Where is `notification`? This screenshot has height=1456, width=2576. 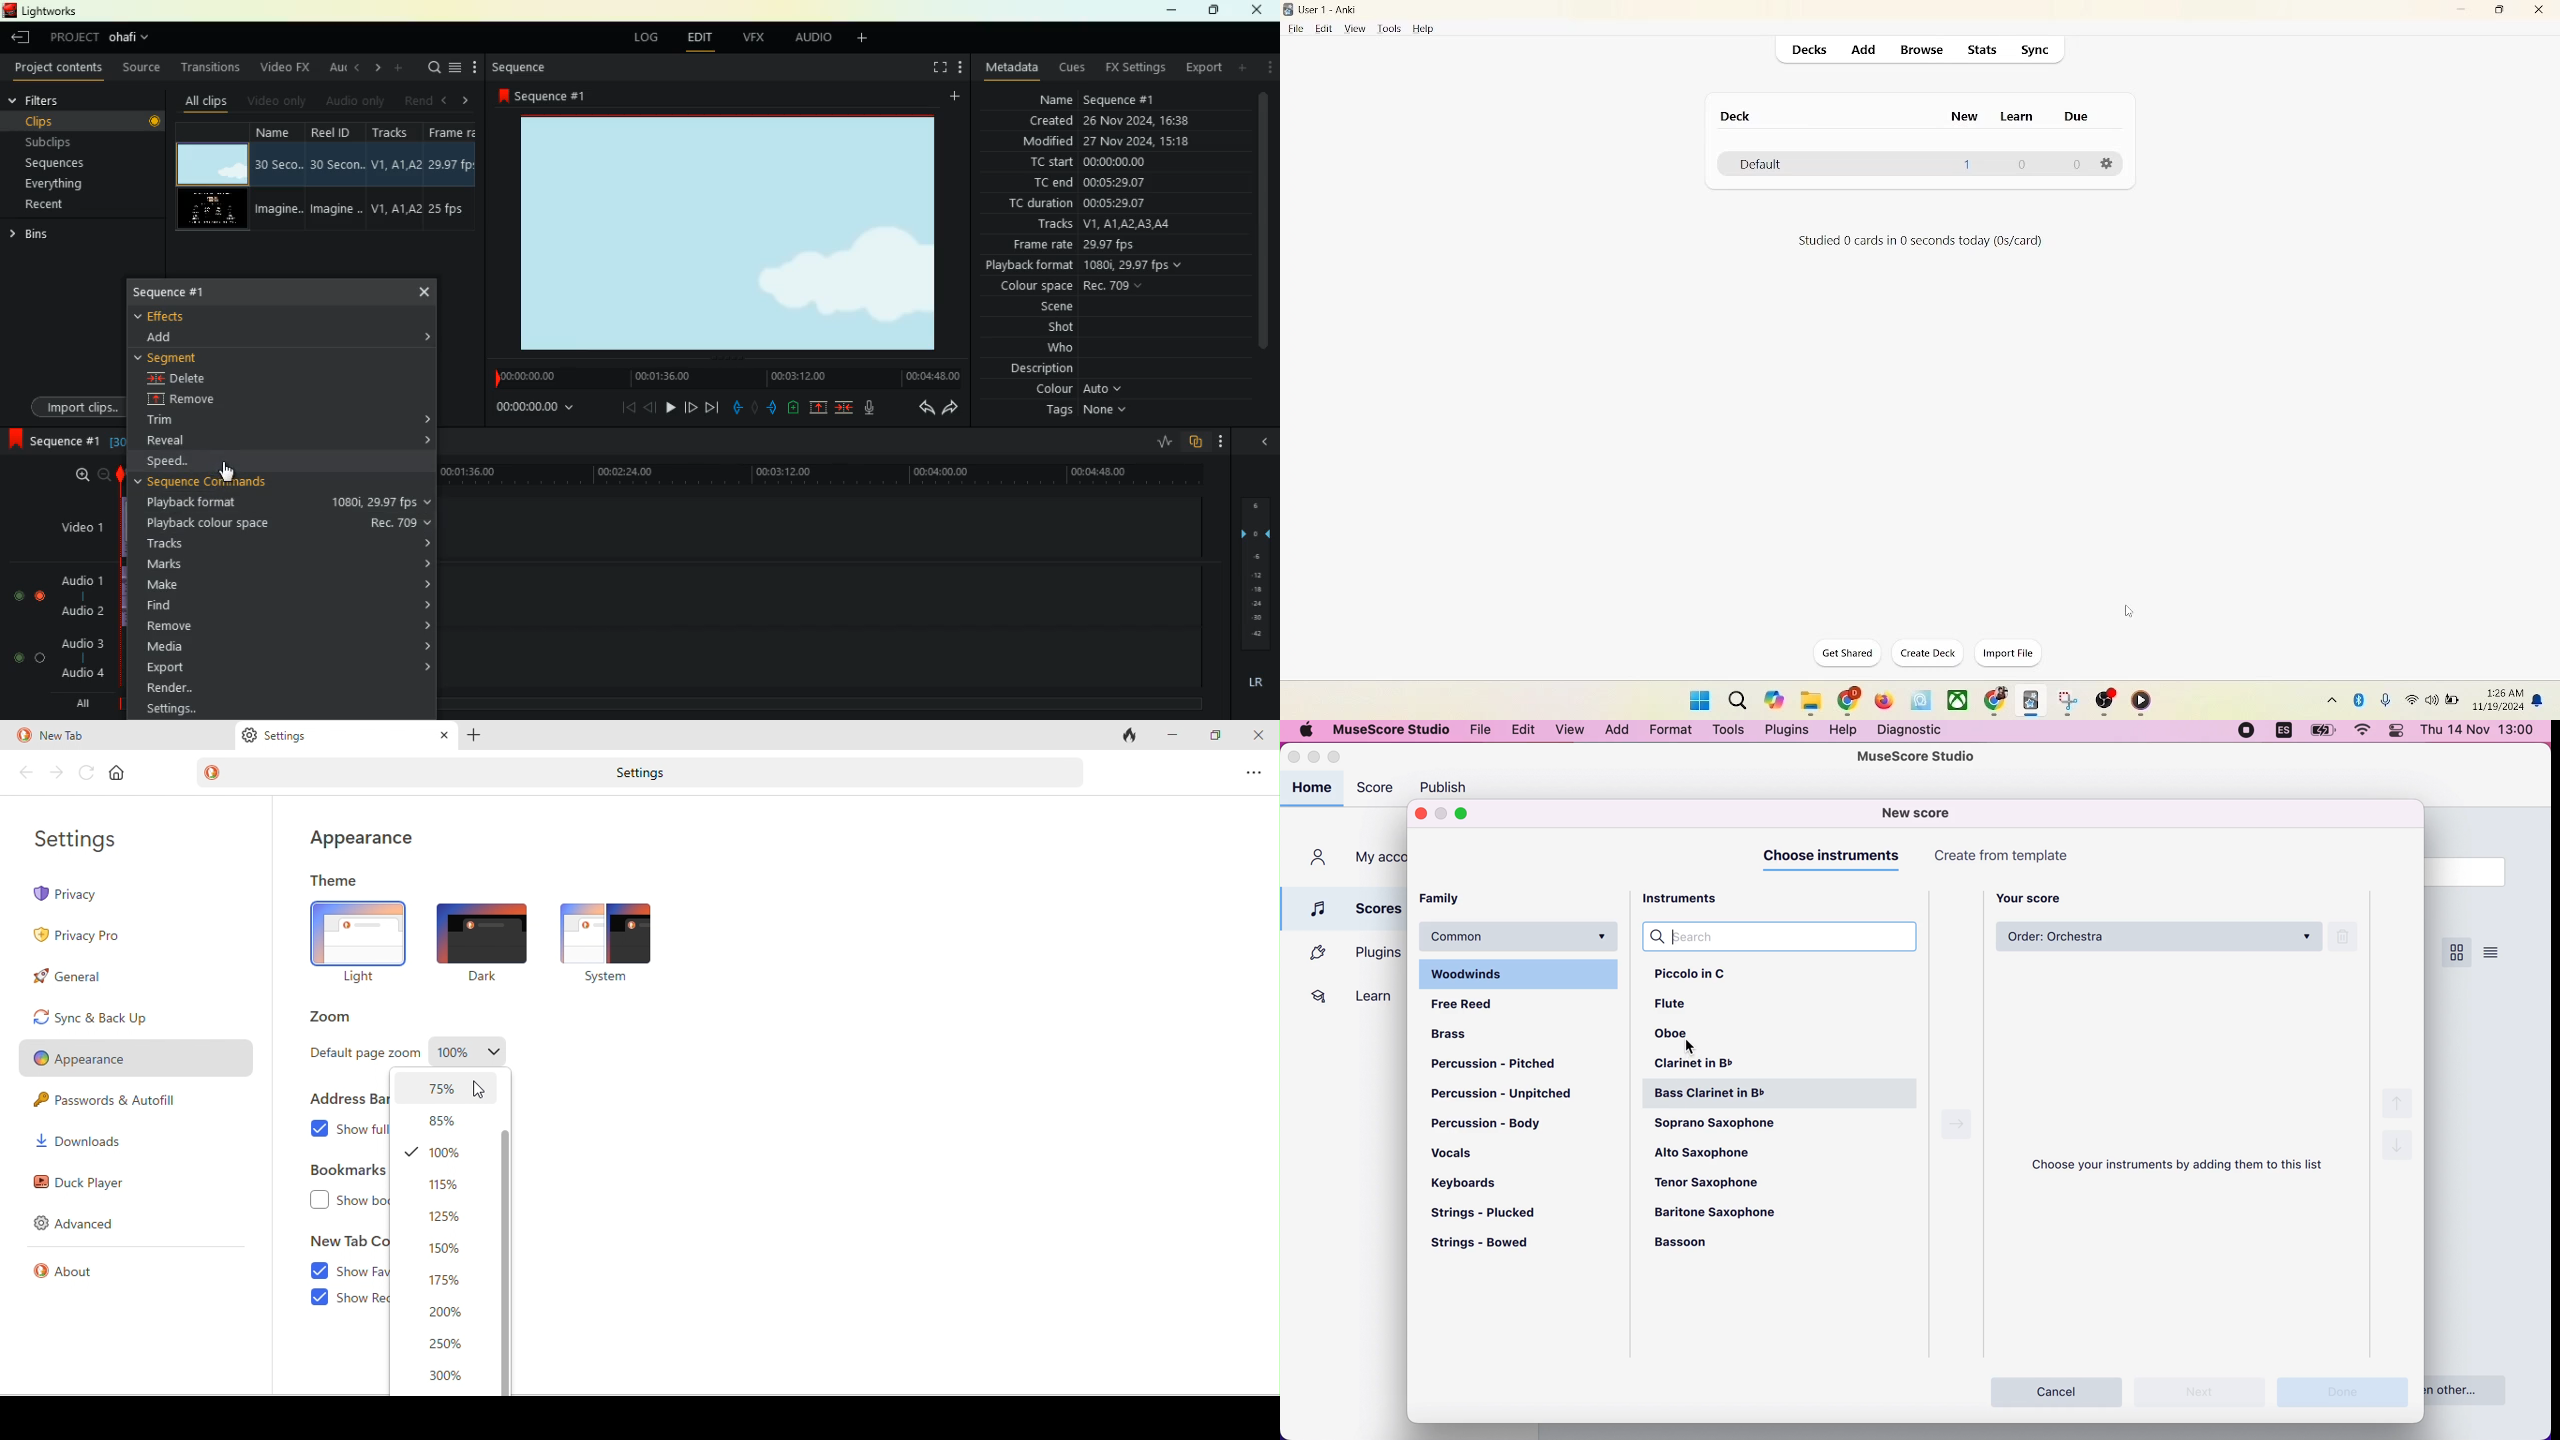
notification is located at coordinates (2539, 700).